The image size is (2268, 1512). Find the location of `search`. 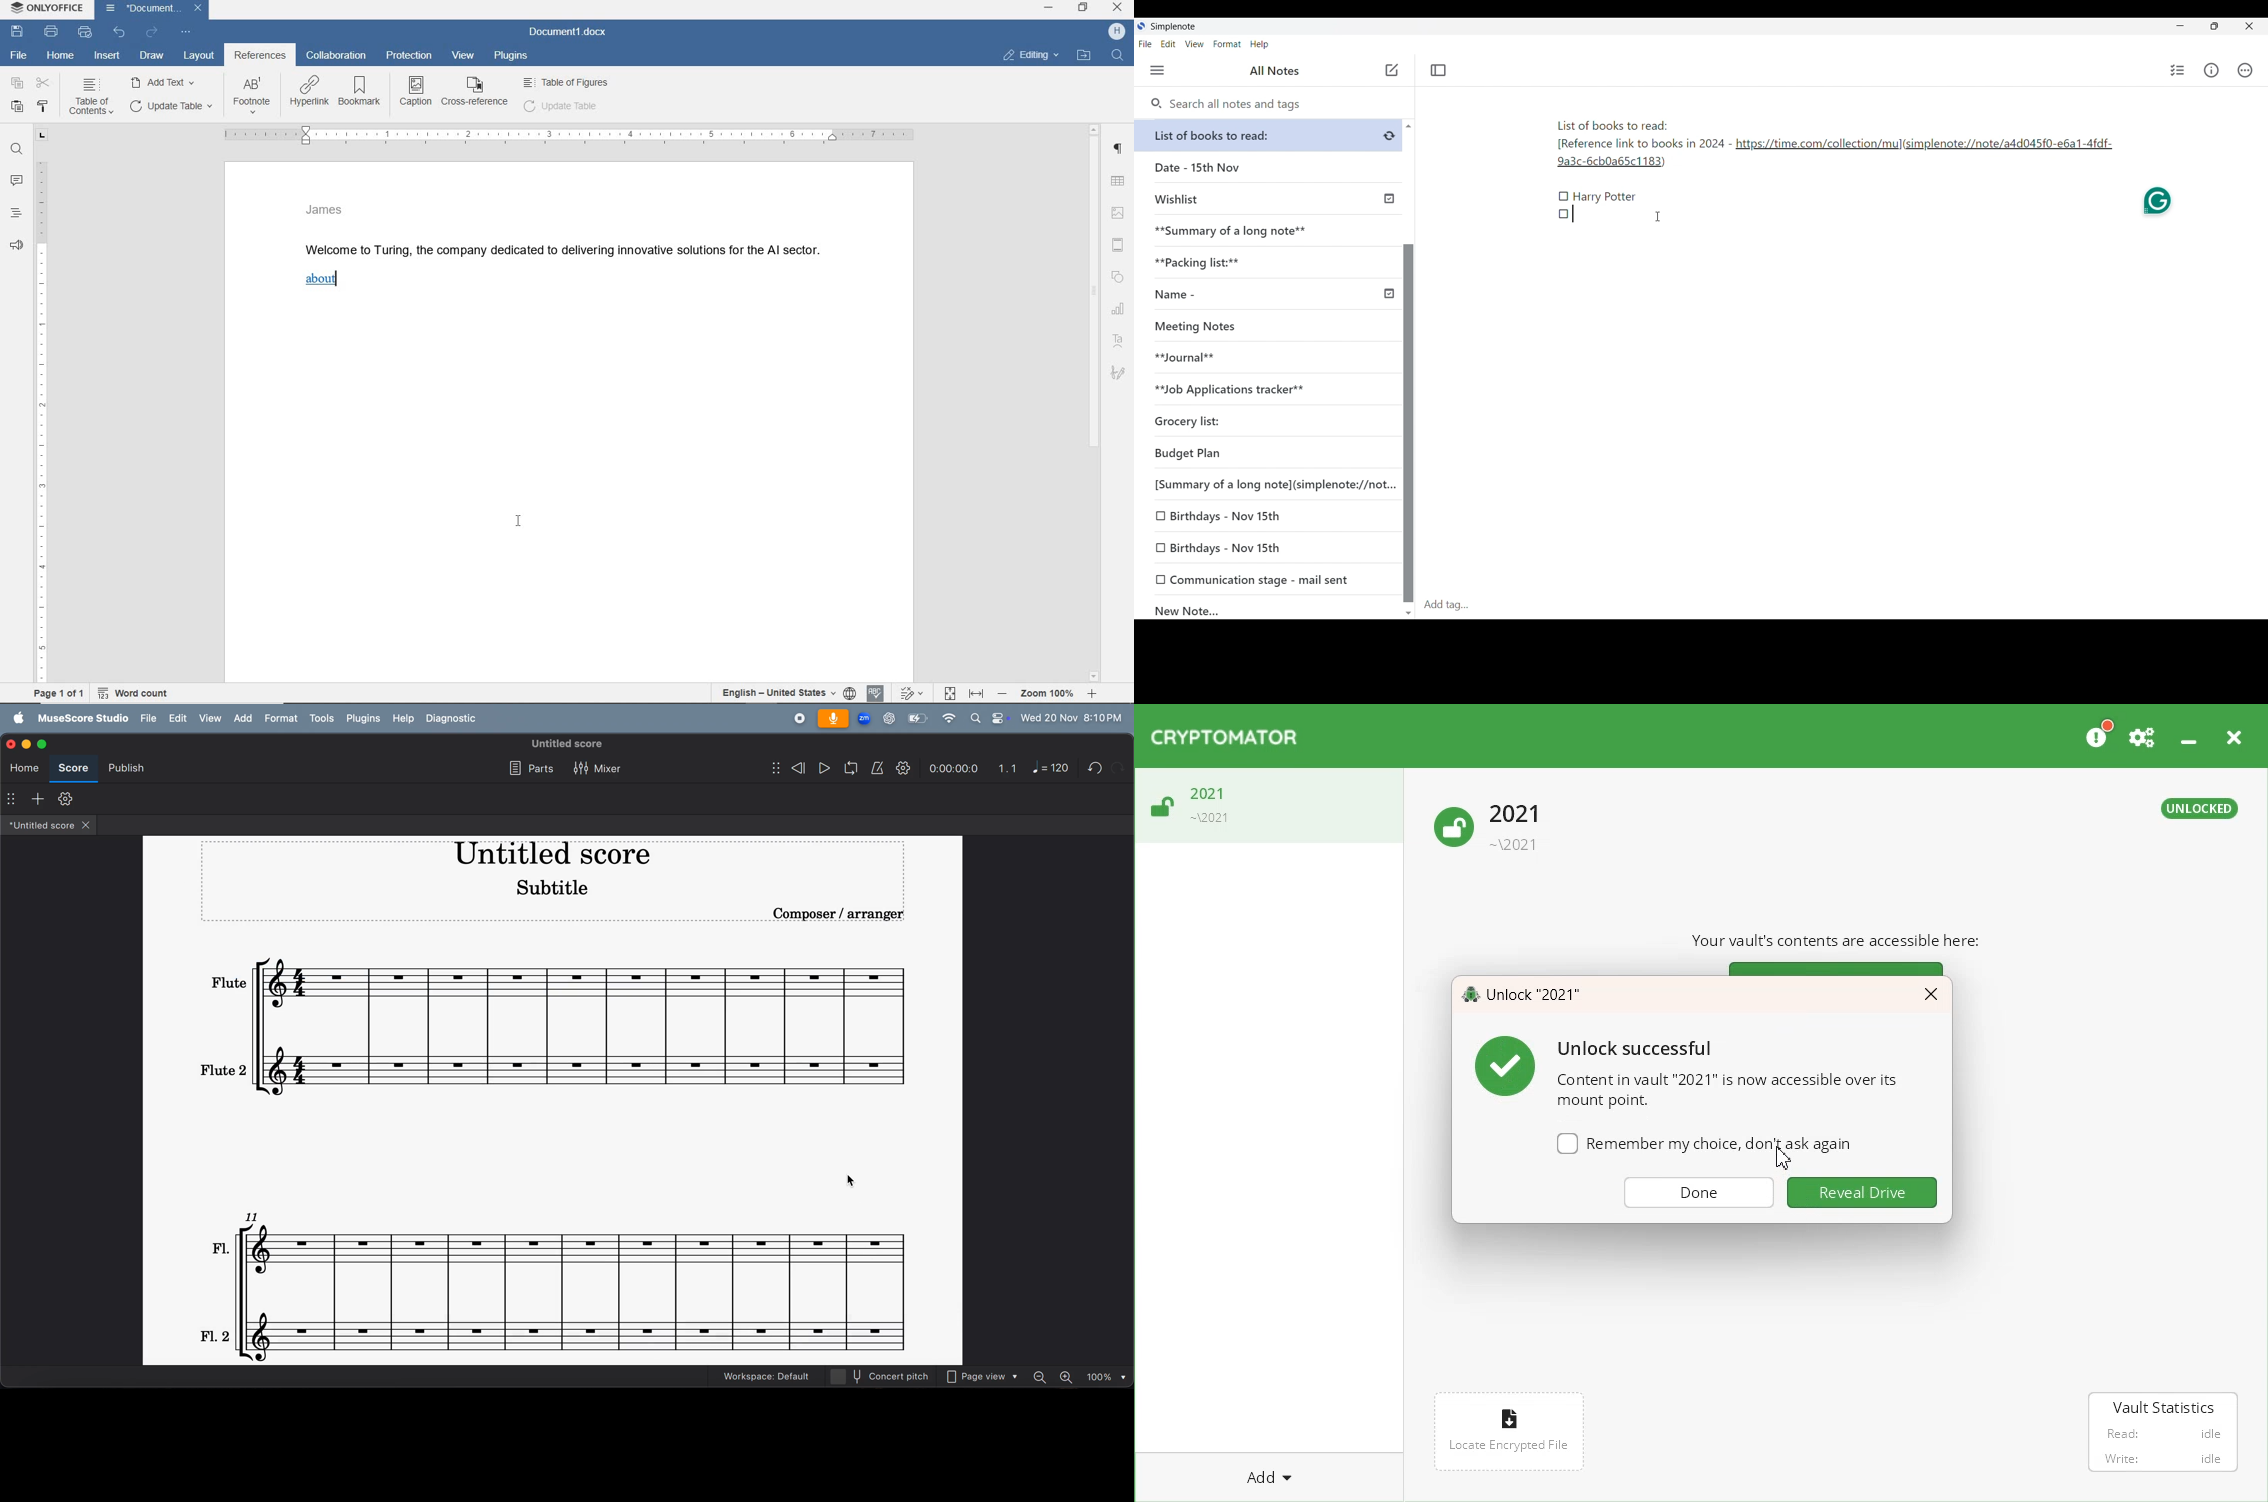

search is located at coordinates (975, 717).